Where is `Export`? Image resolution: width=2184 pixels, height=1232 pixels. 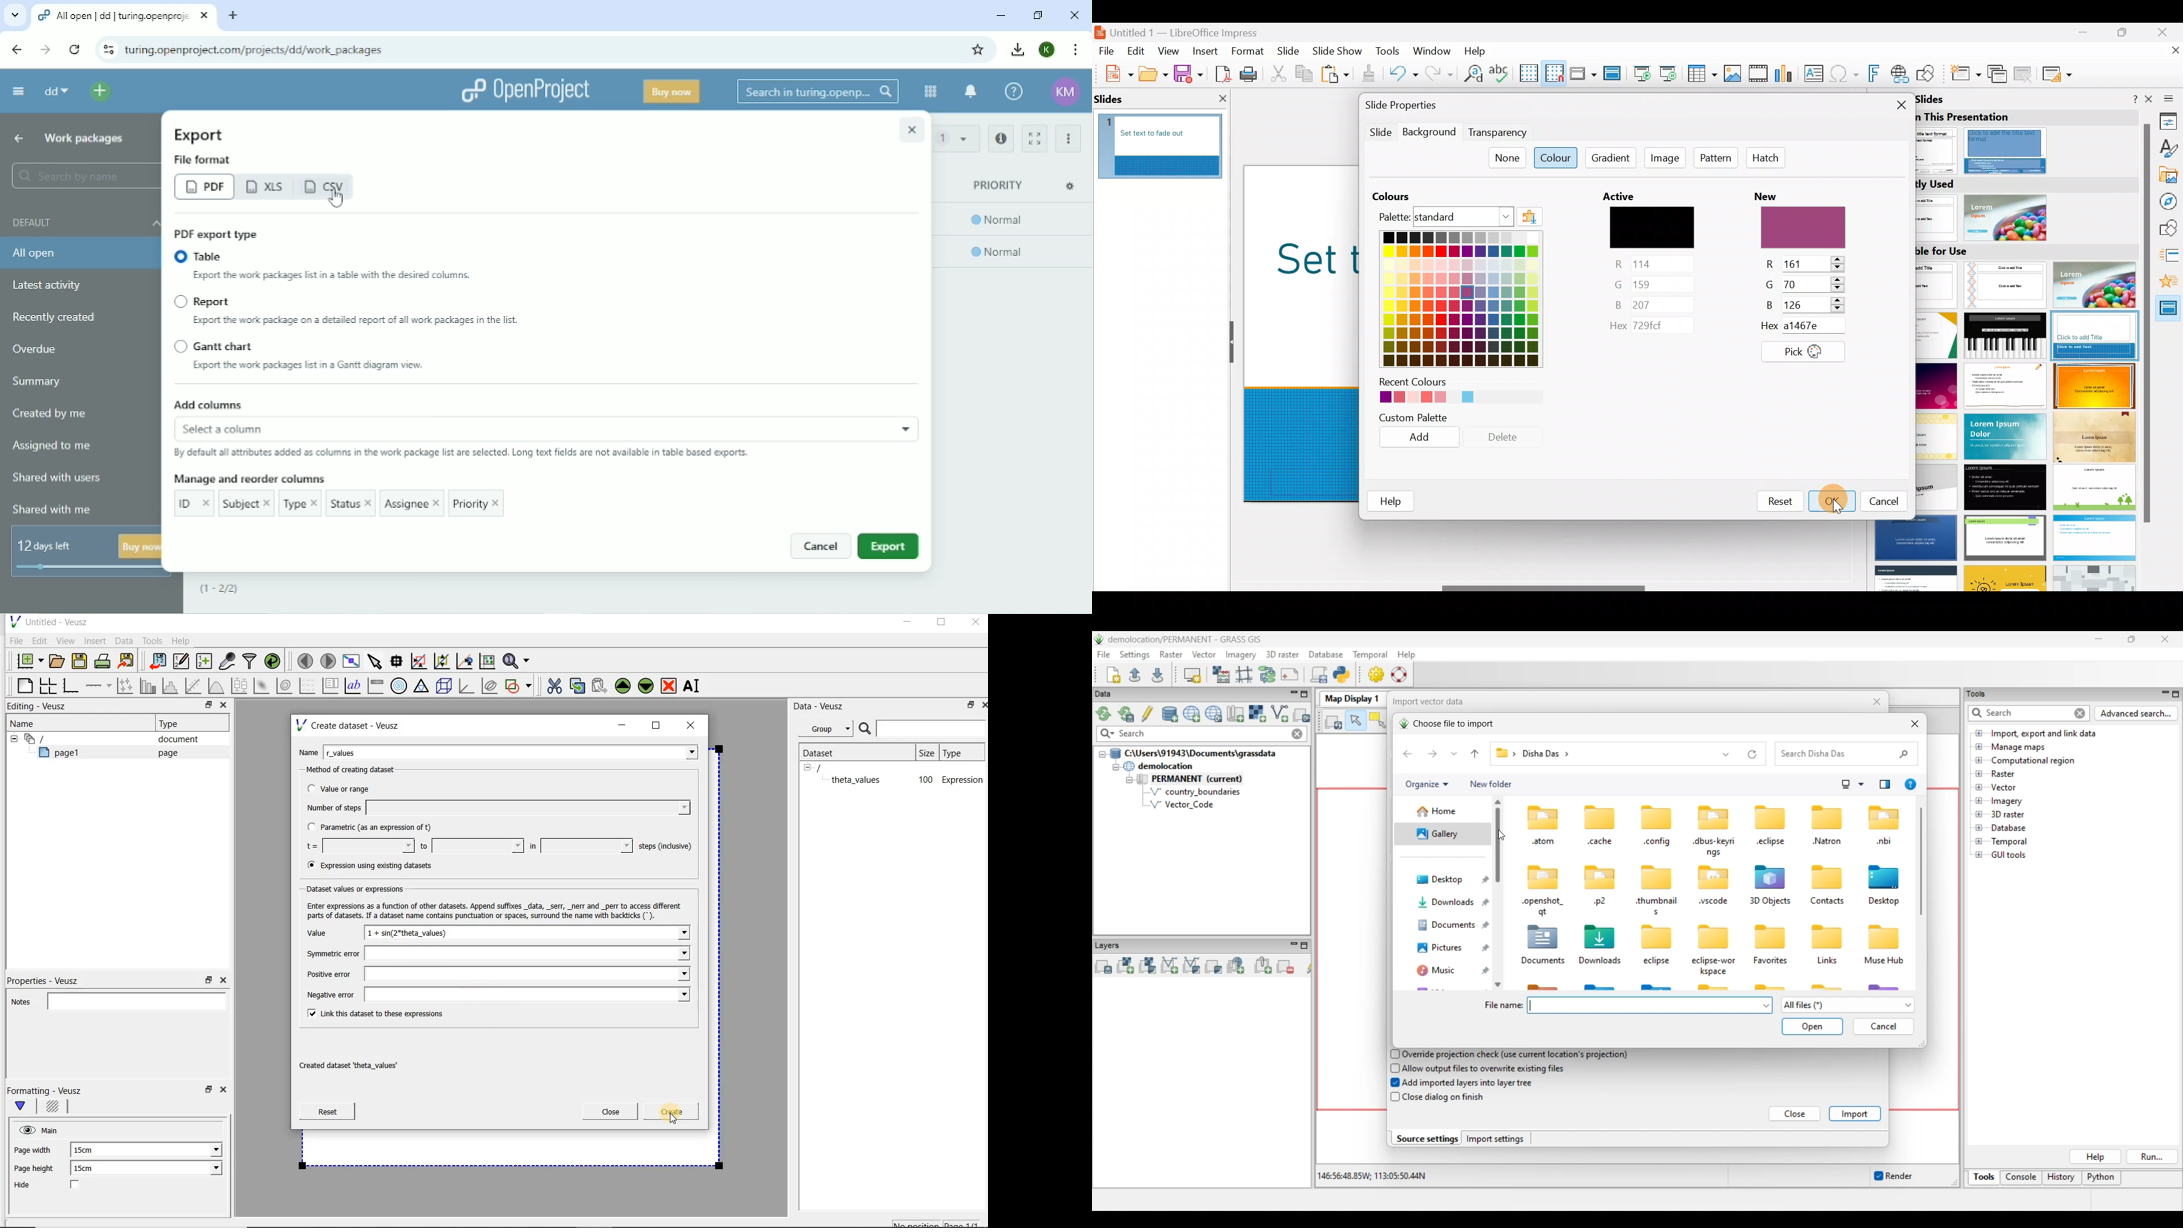
Export is located at coordinates (888, 546).